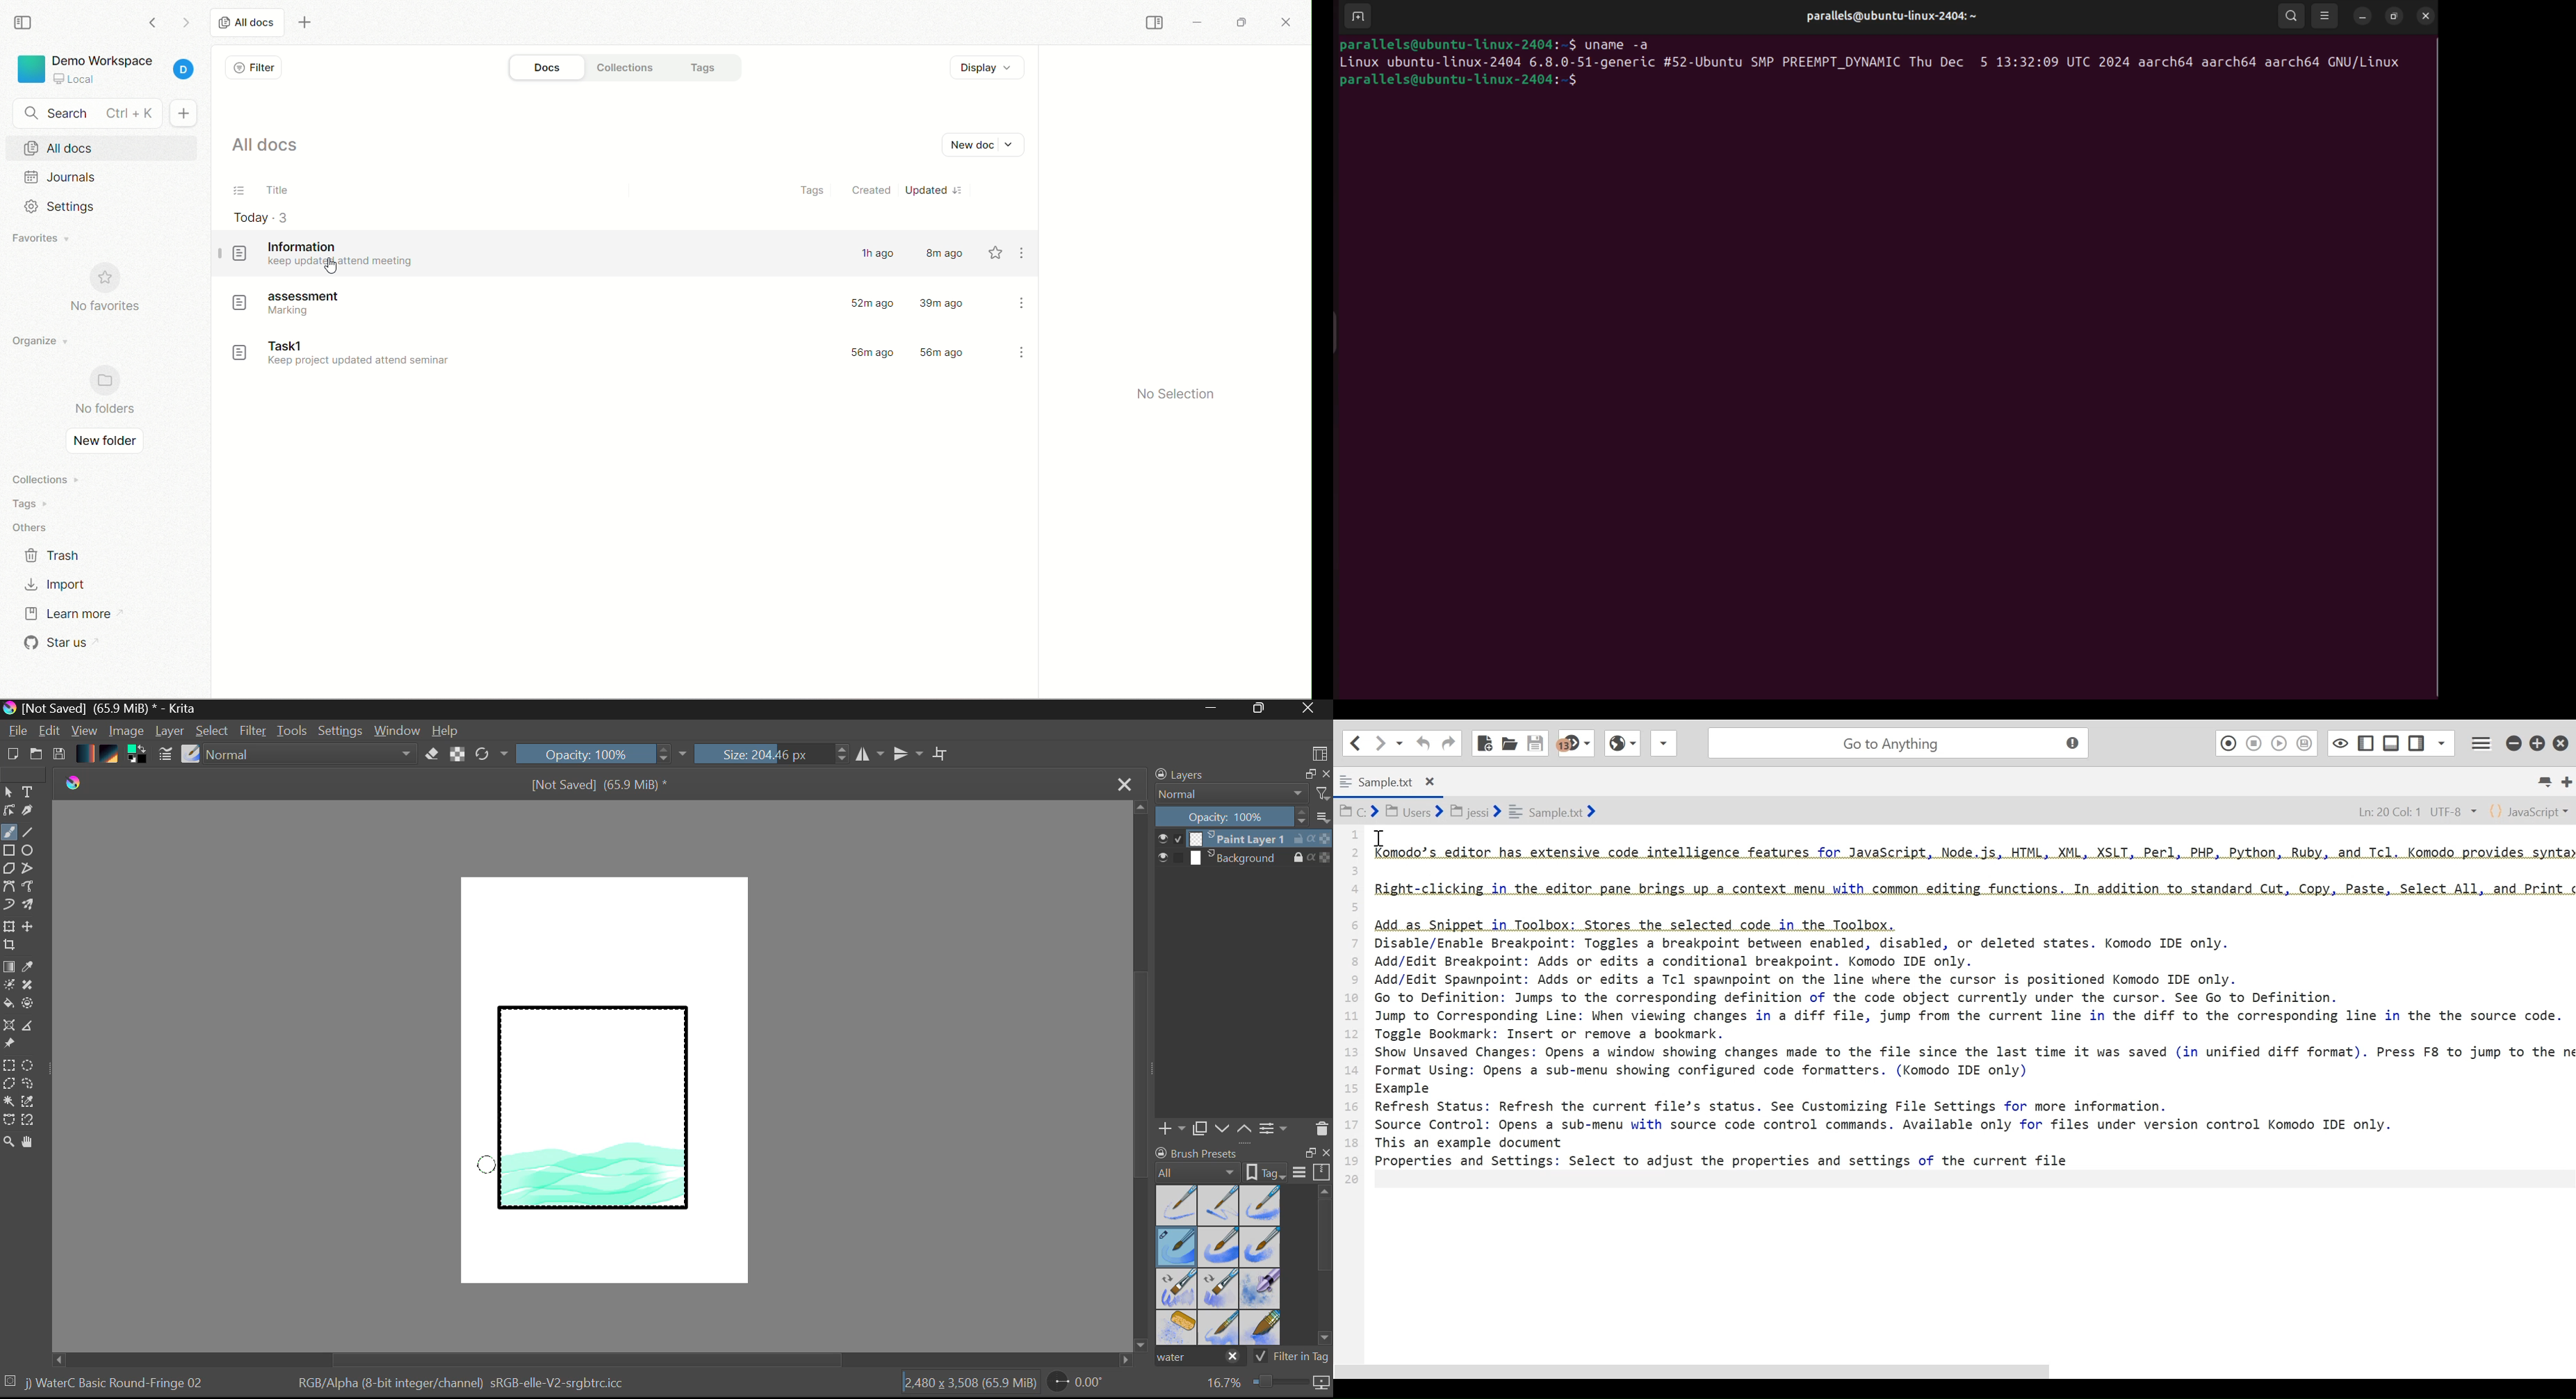 The image size is (2576, 1400). Describe the element at coordinates (9, 1143) in the screenshot. I see `Zoom` at that location.